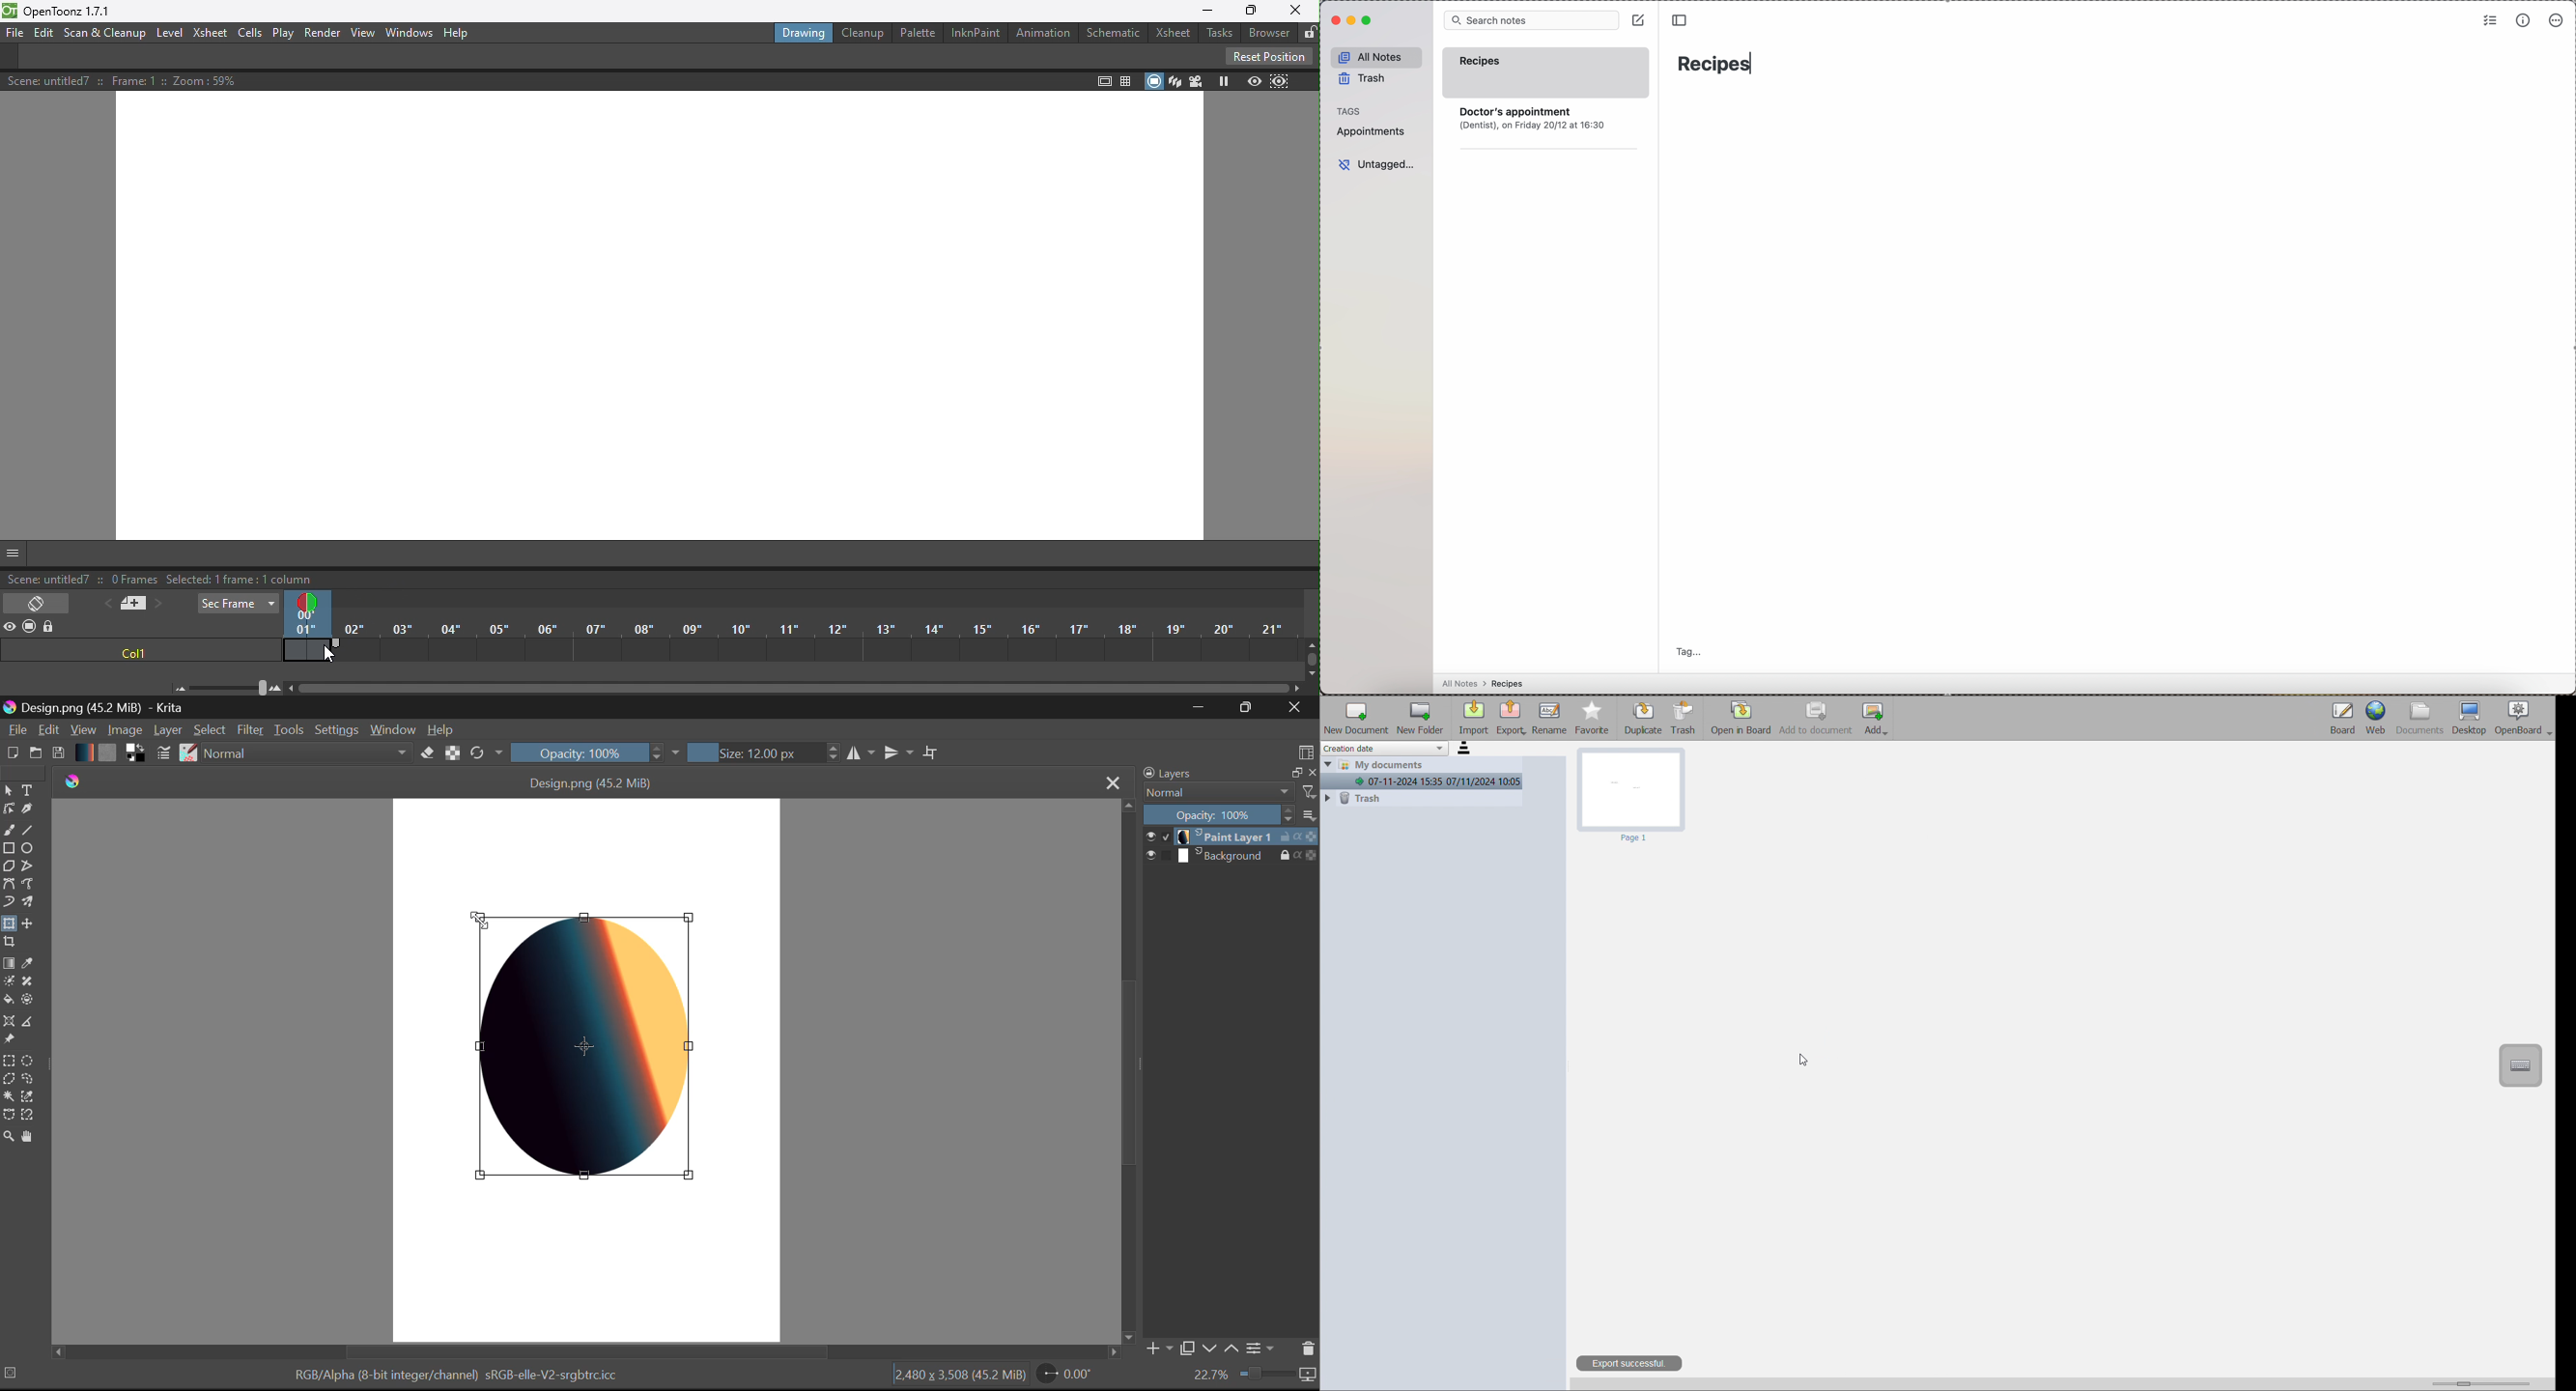  What do you see at coordinates (1268, 56) in the screenshot?
I see `Reset Position` at bounding box center [1268, 56].